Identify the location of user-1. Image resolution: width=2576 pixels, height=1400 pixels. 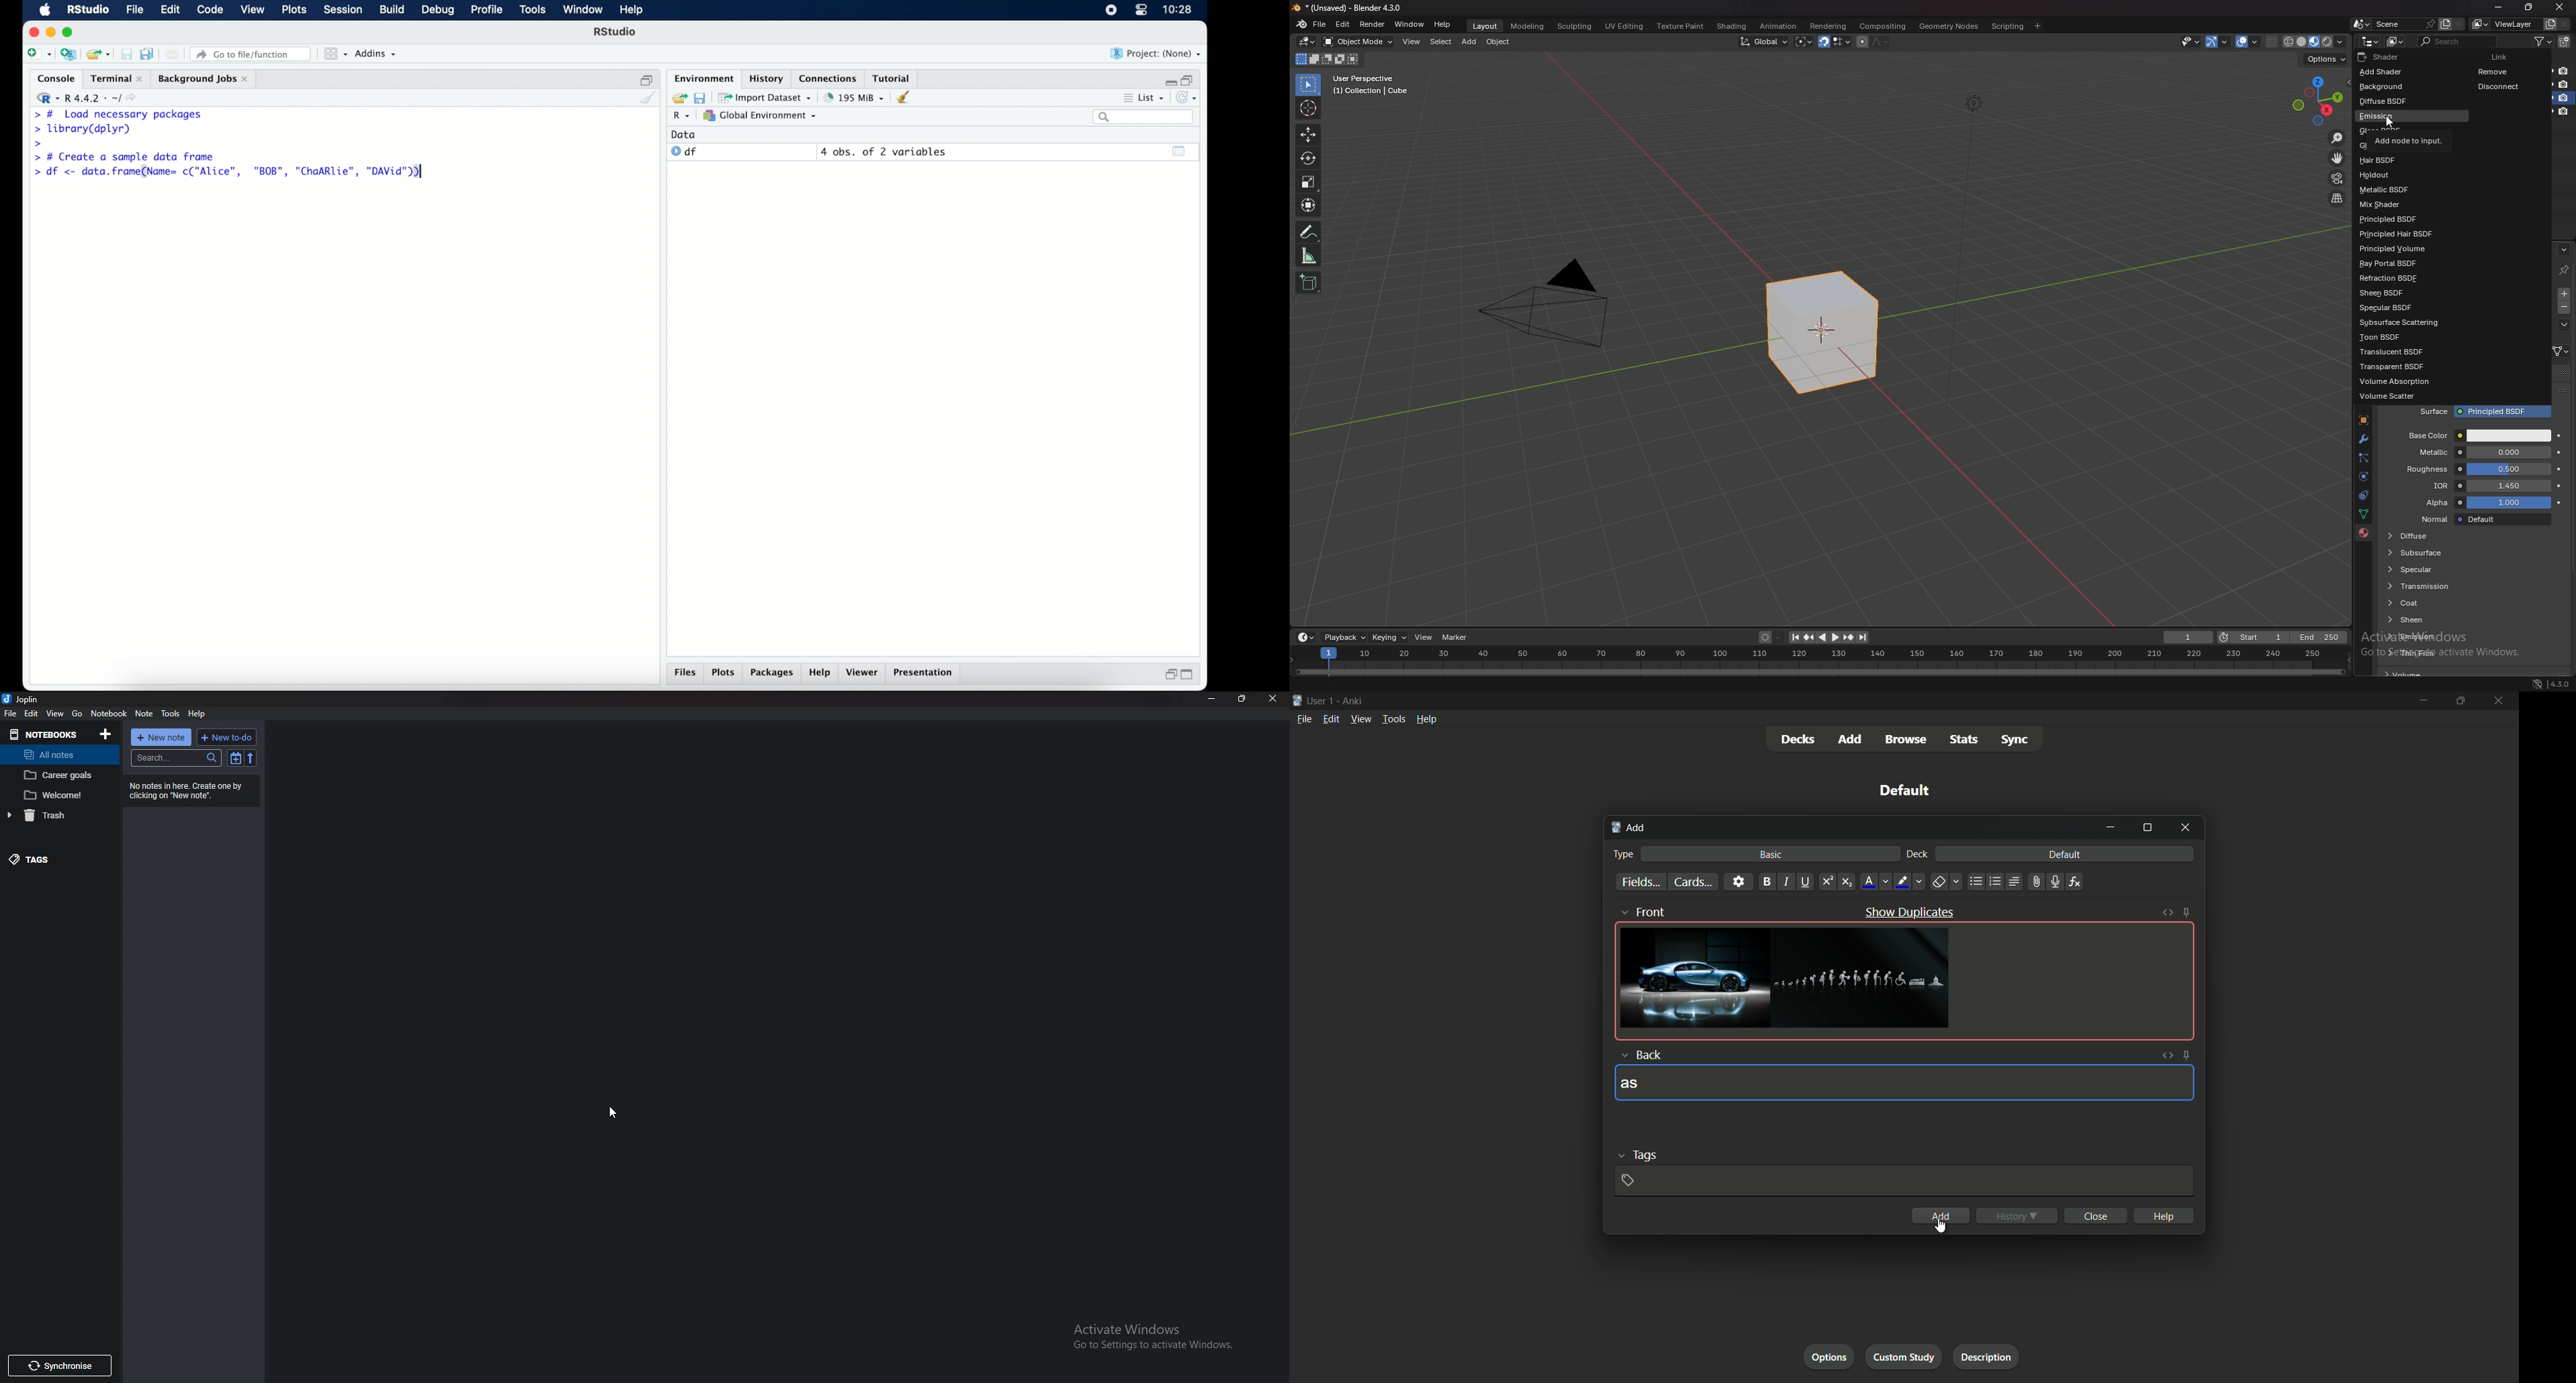
(1321, 699).